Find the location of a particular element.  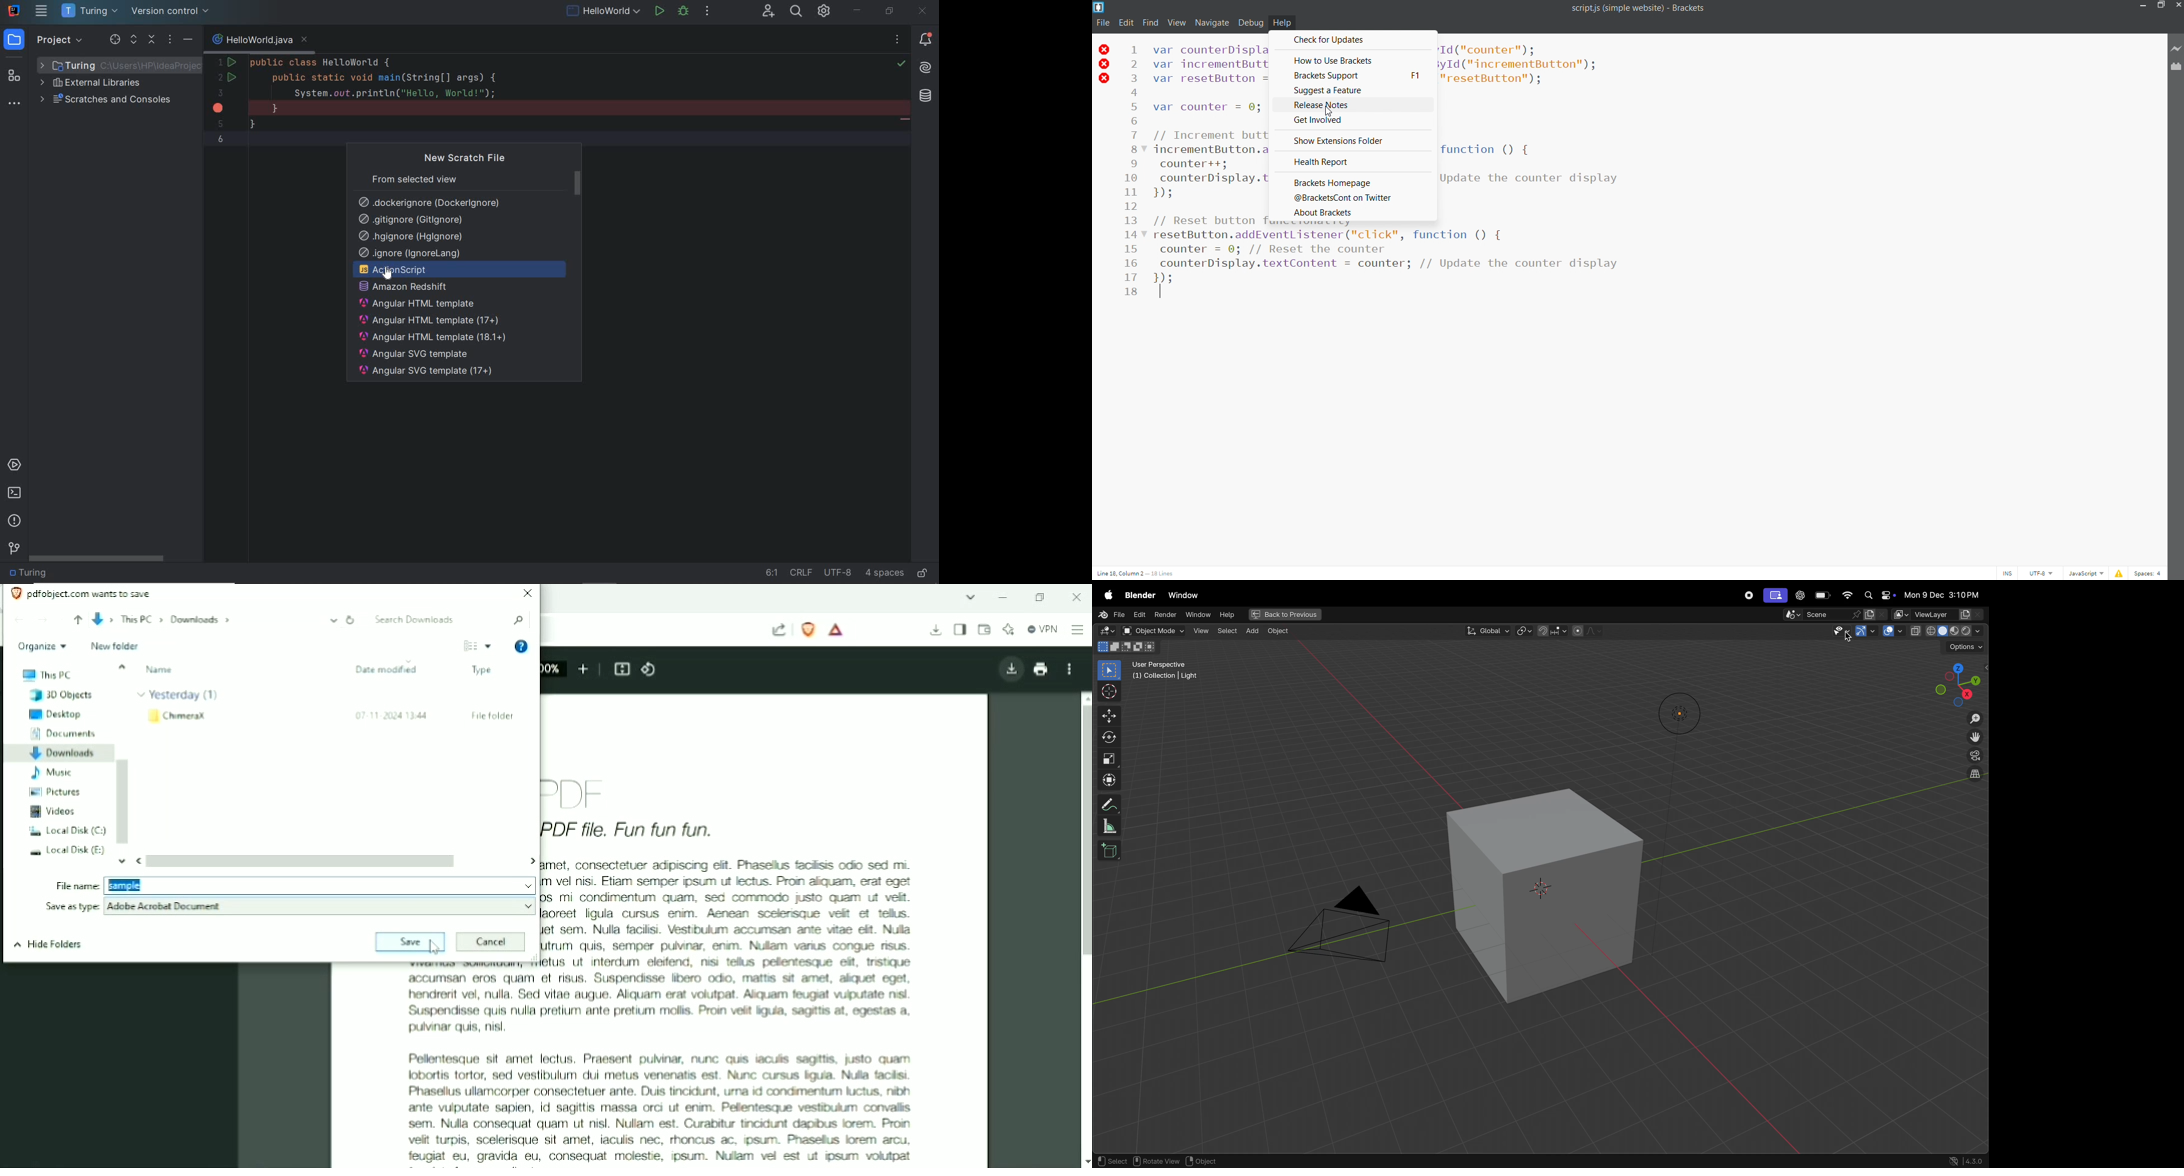

show gimzo is located at coordinates (1865, 632).